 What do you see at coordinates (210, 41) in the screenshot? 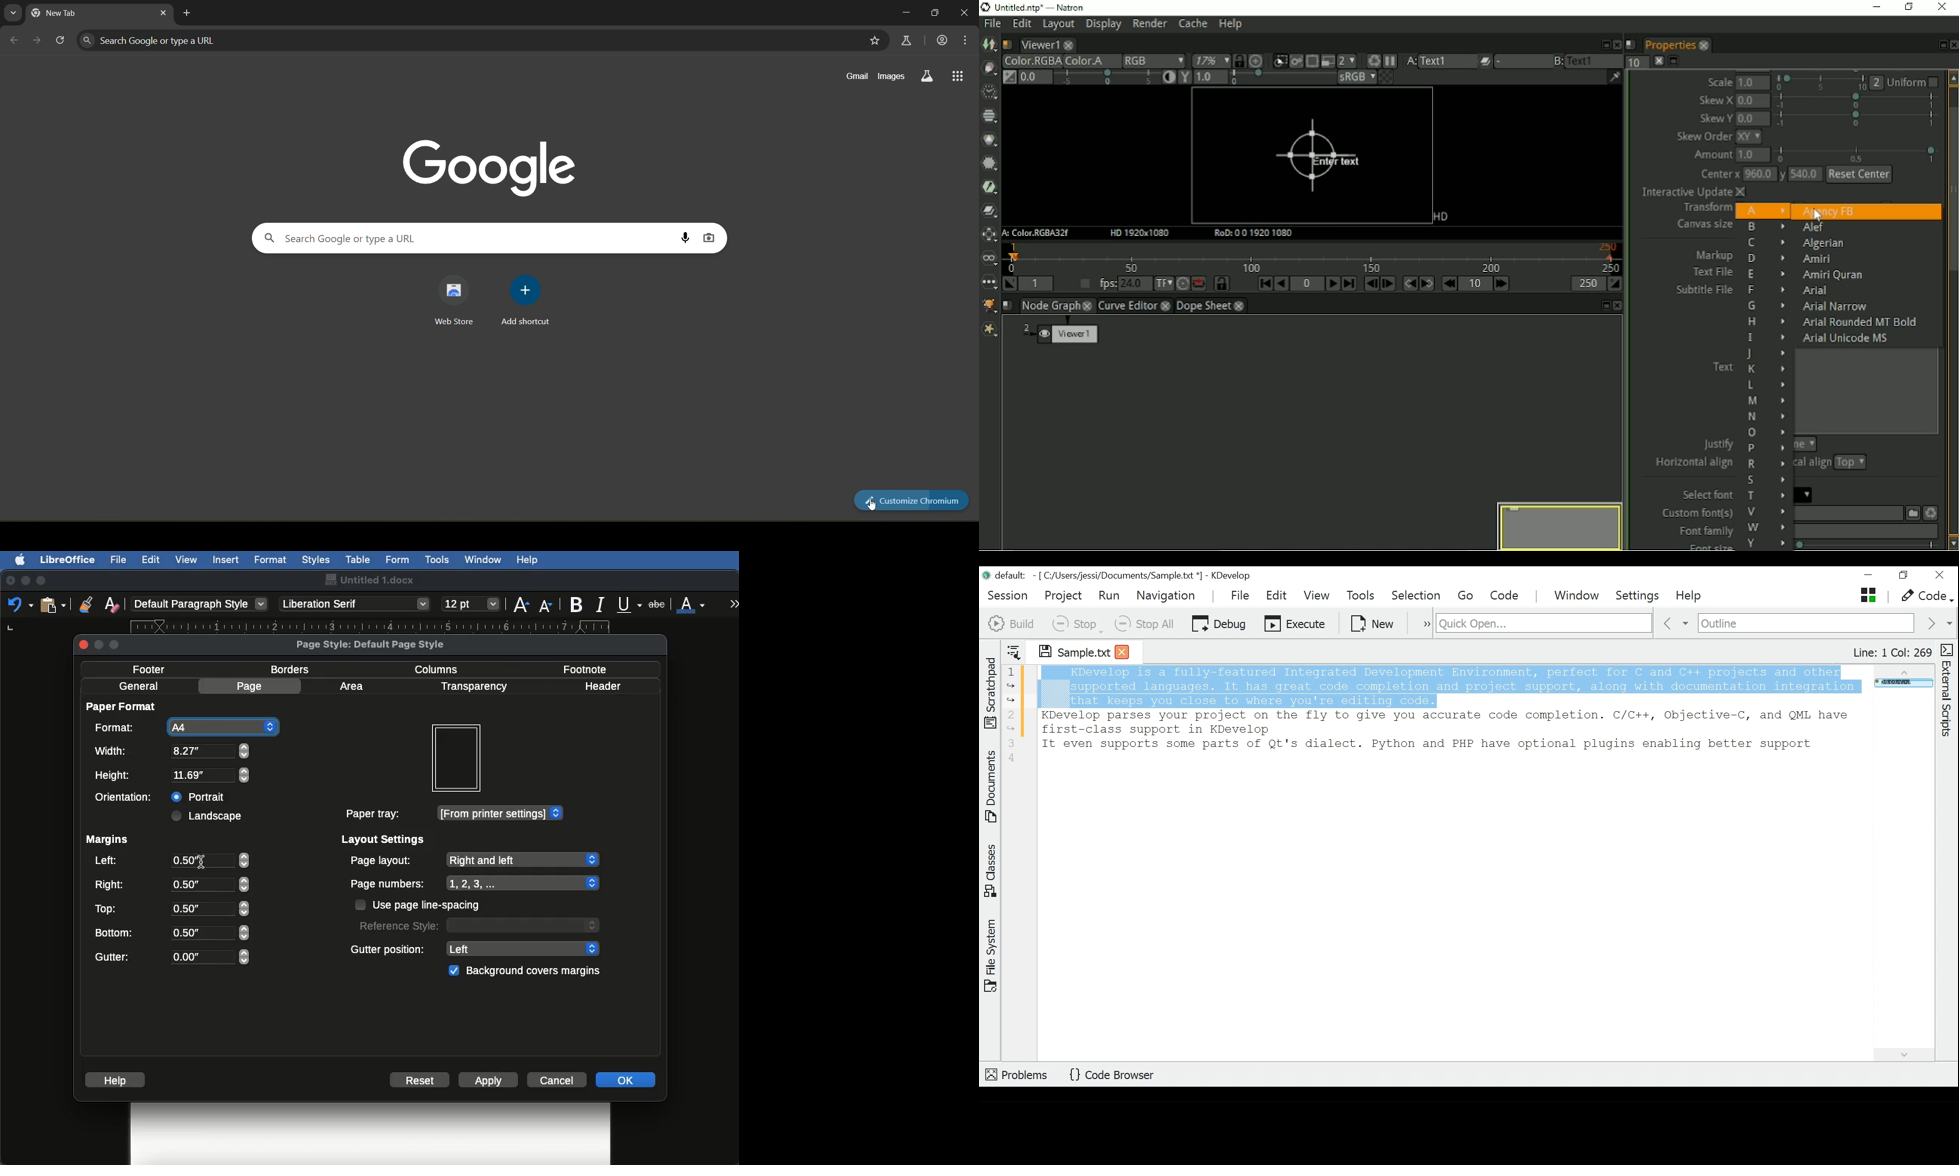
I see `search panel` at bounding box center [210, 41].